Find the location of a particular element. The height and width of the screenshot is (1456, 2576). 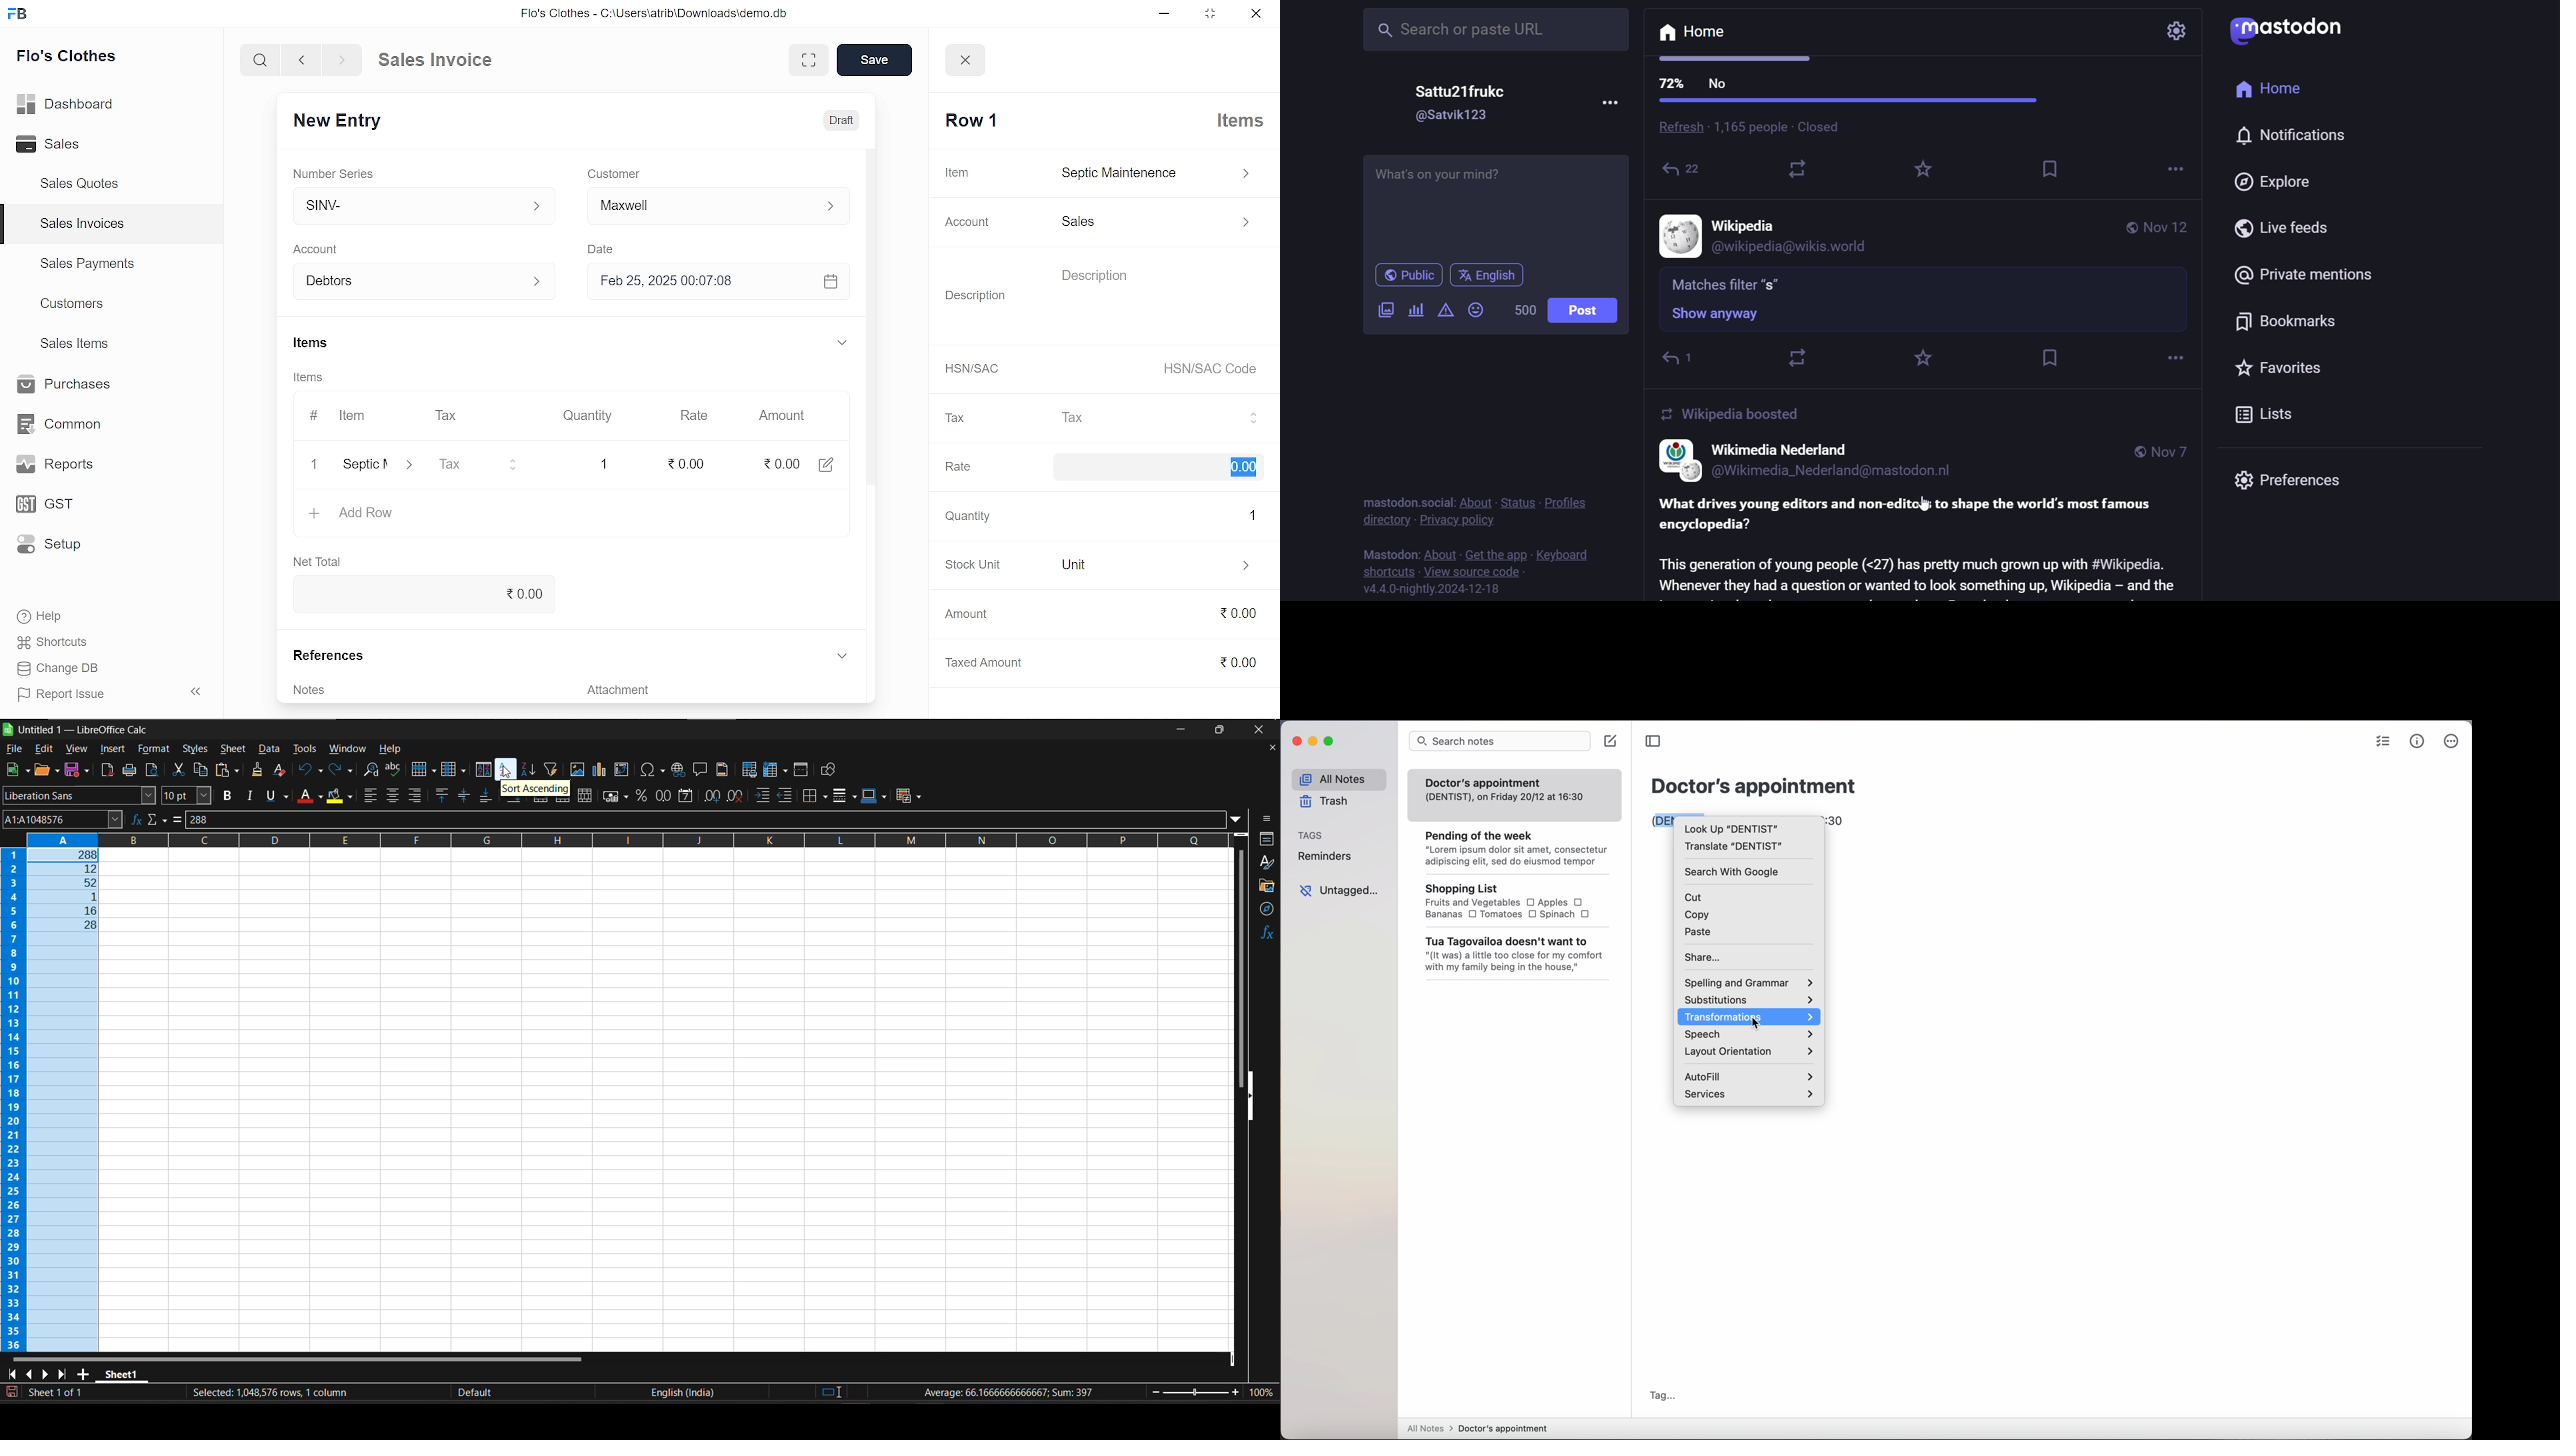

1.165 people is located at coordinates (1749, 127).